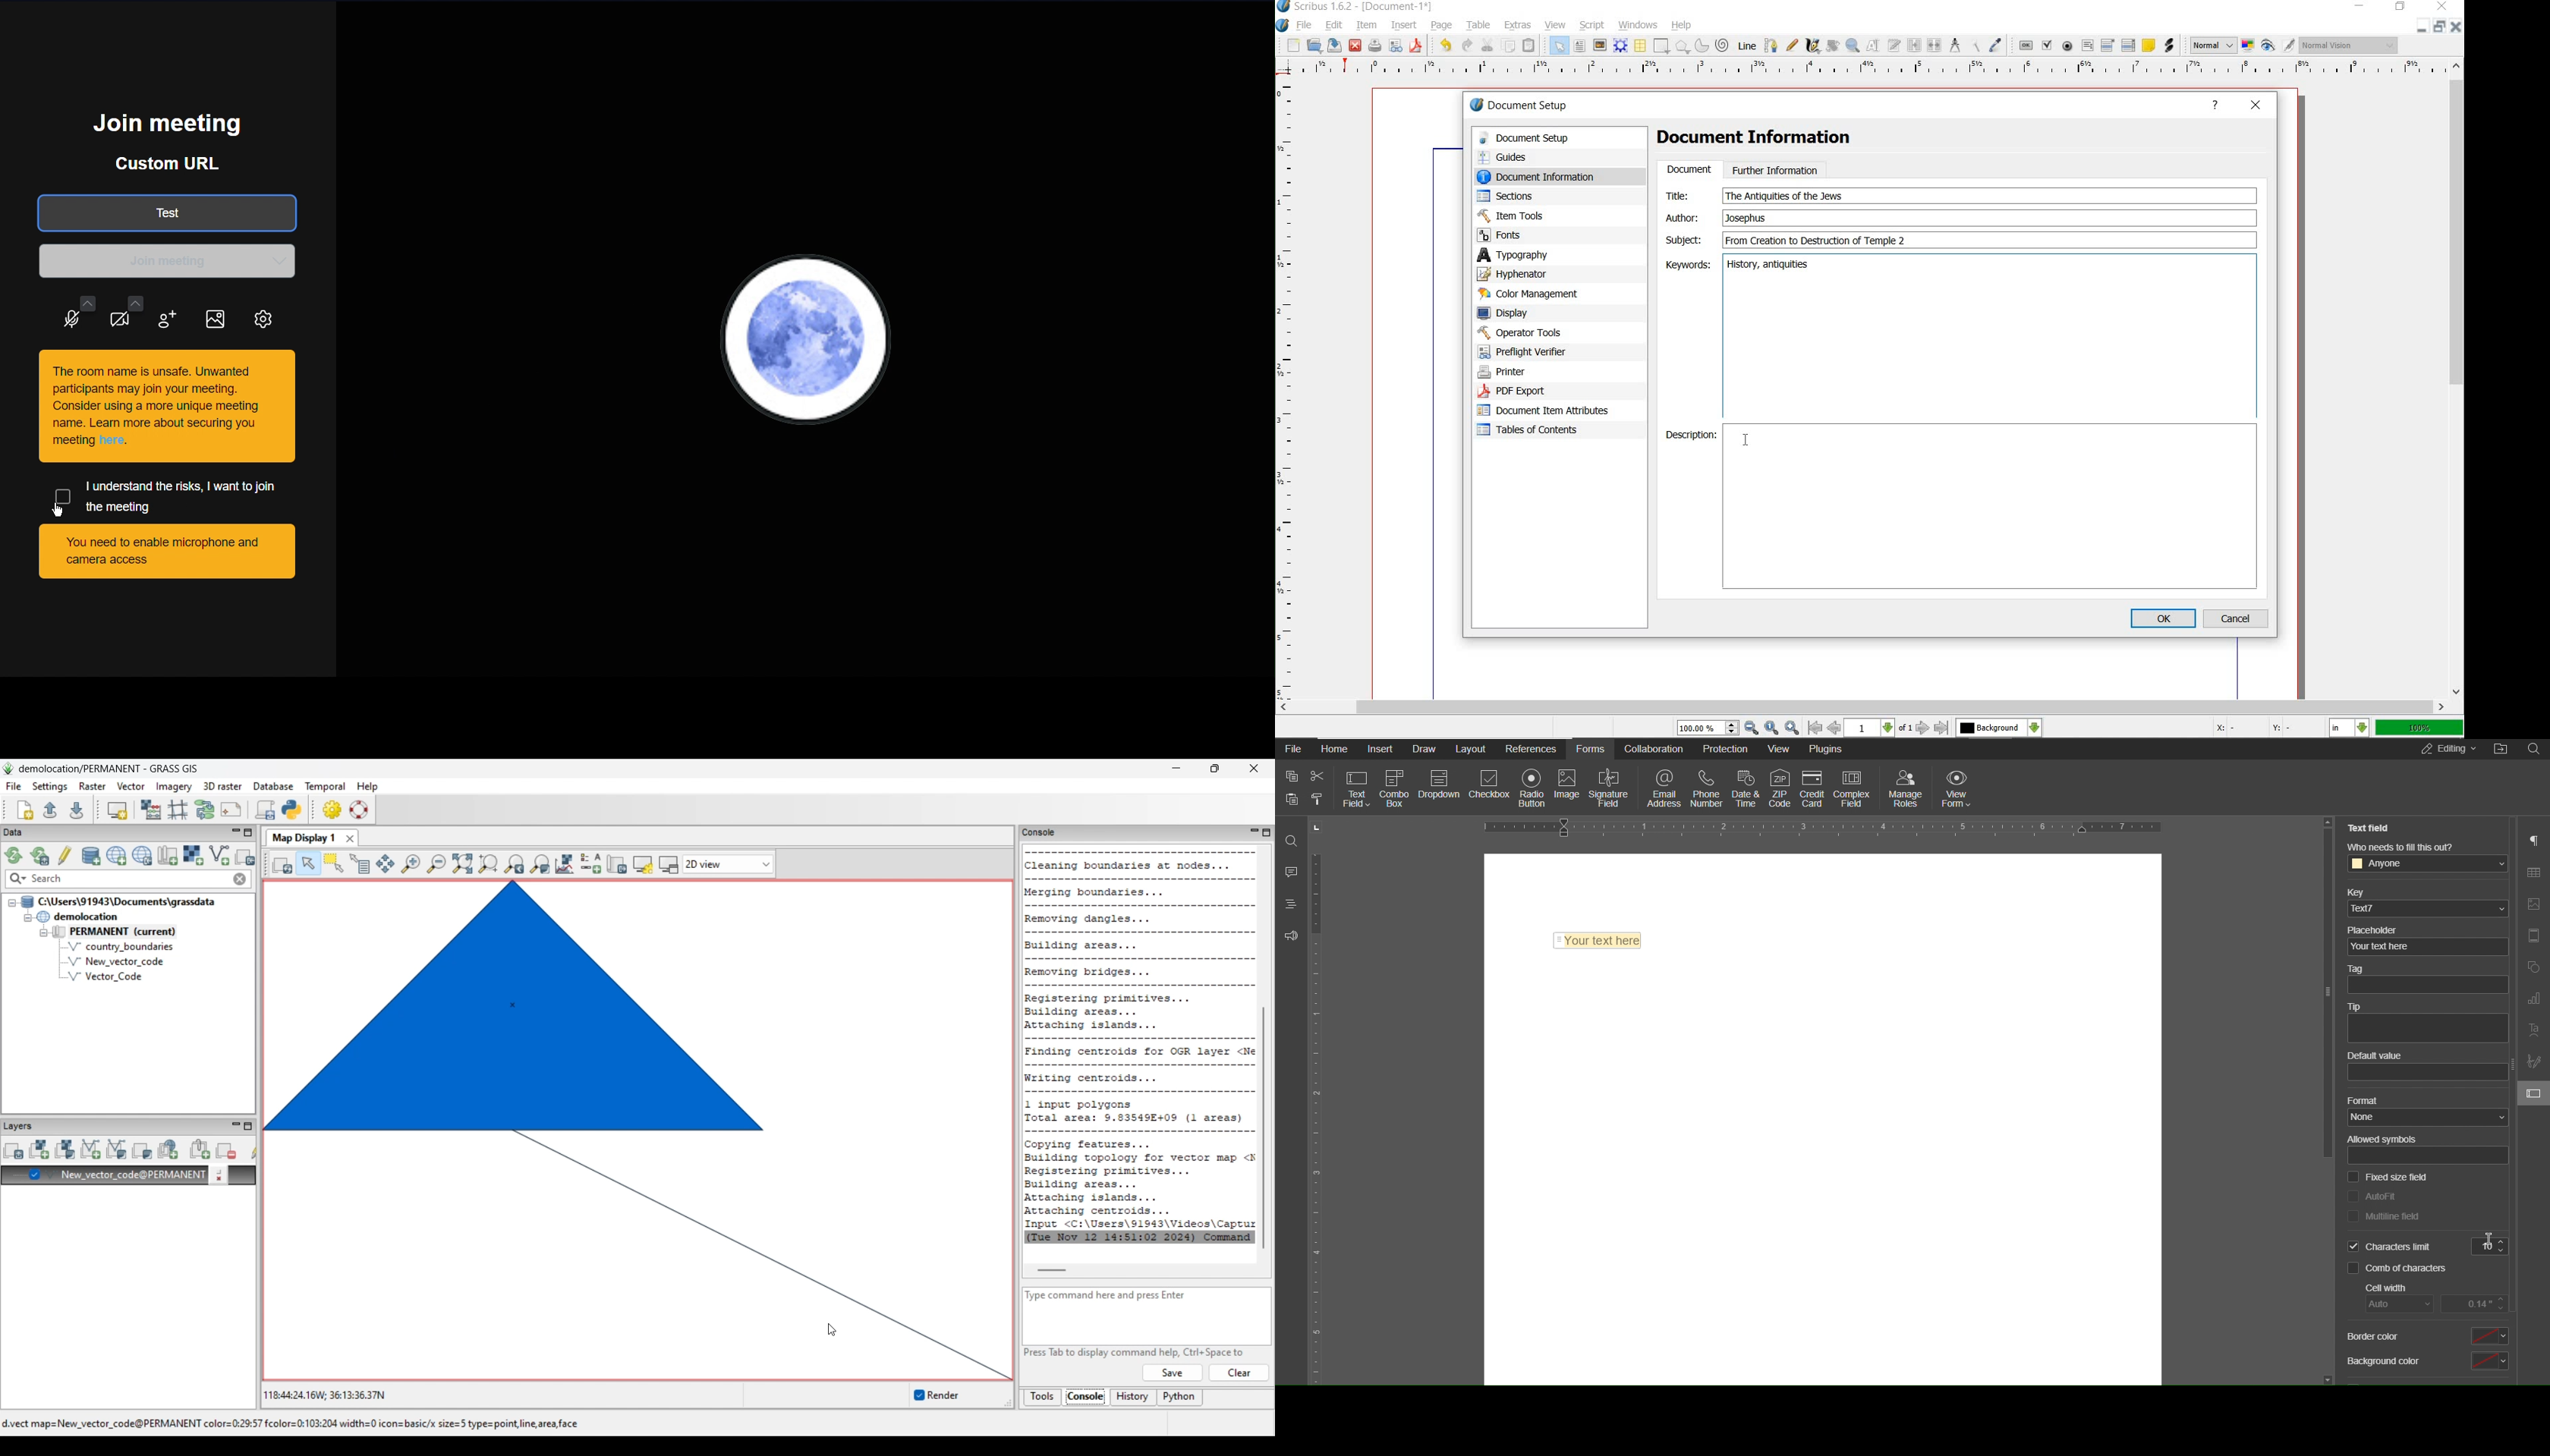  Describe the element at coordinates (2387, 1178) in the screenshot. I see `Fixed size field` at that location.